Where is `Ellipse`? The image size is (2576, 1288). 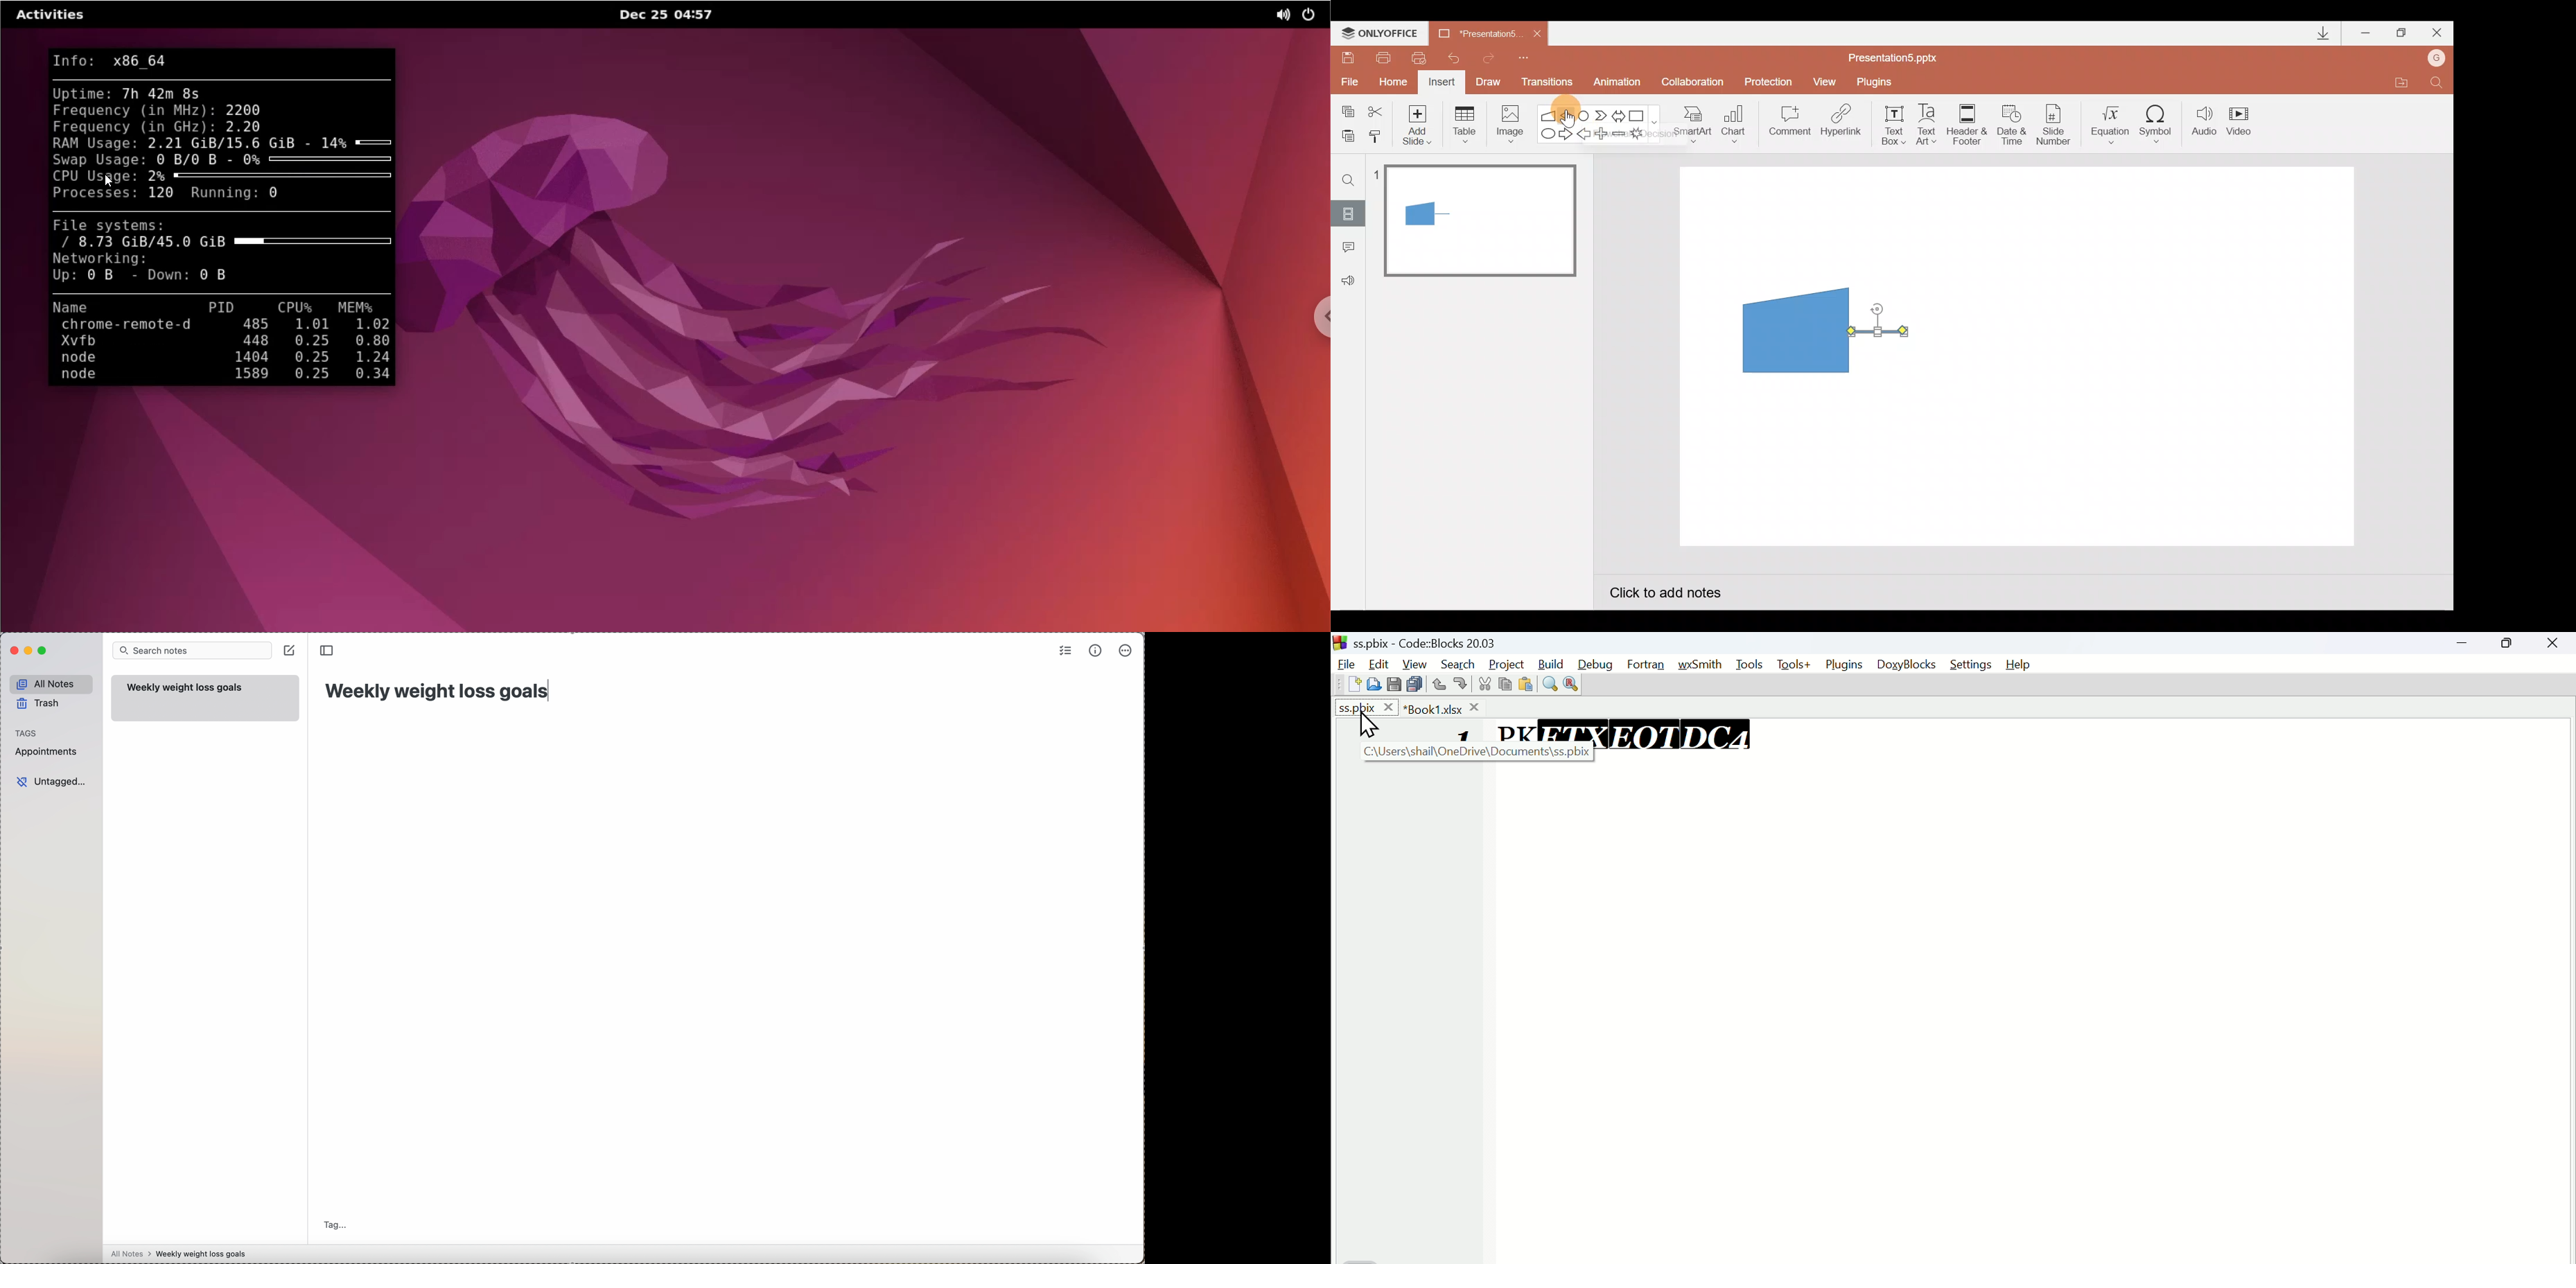 Ellipse is located at coordinates (1545, 134).